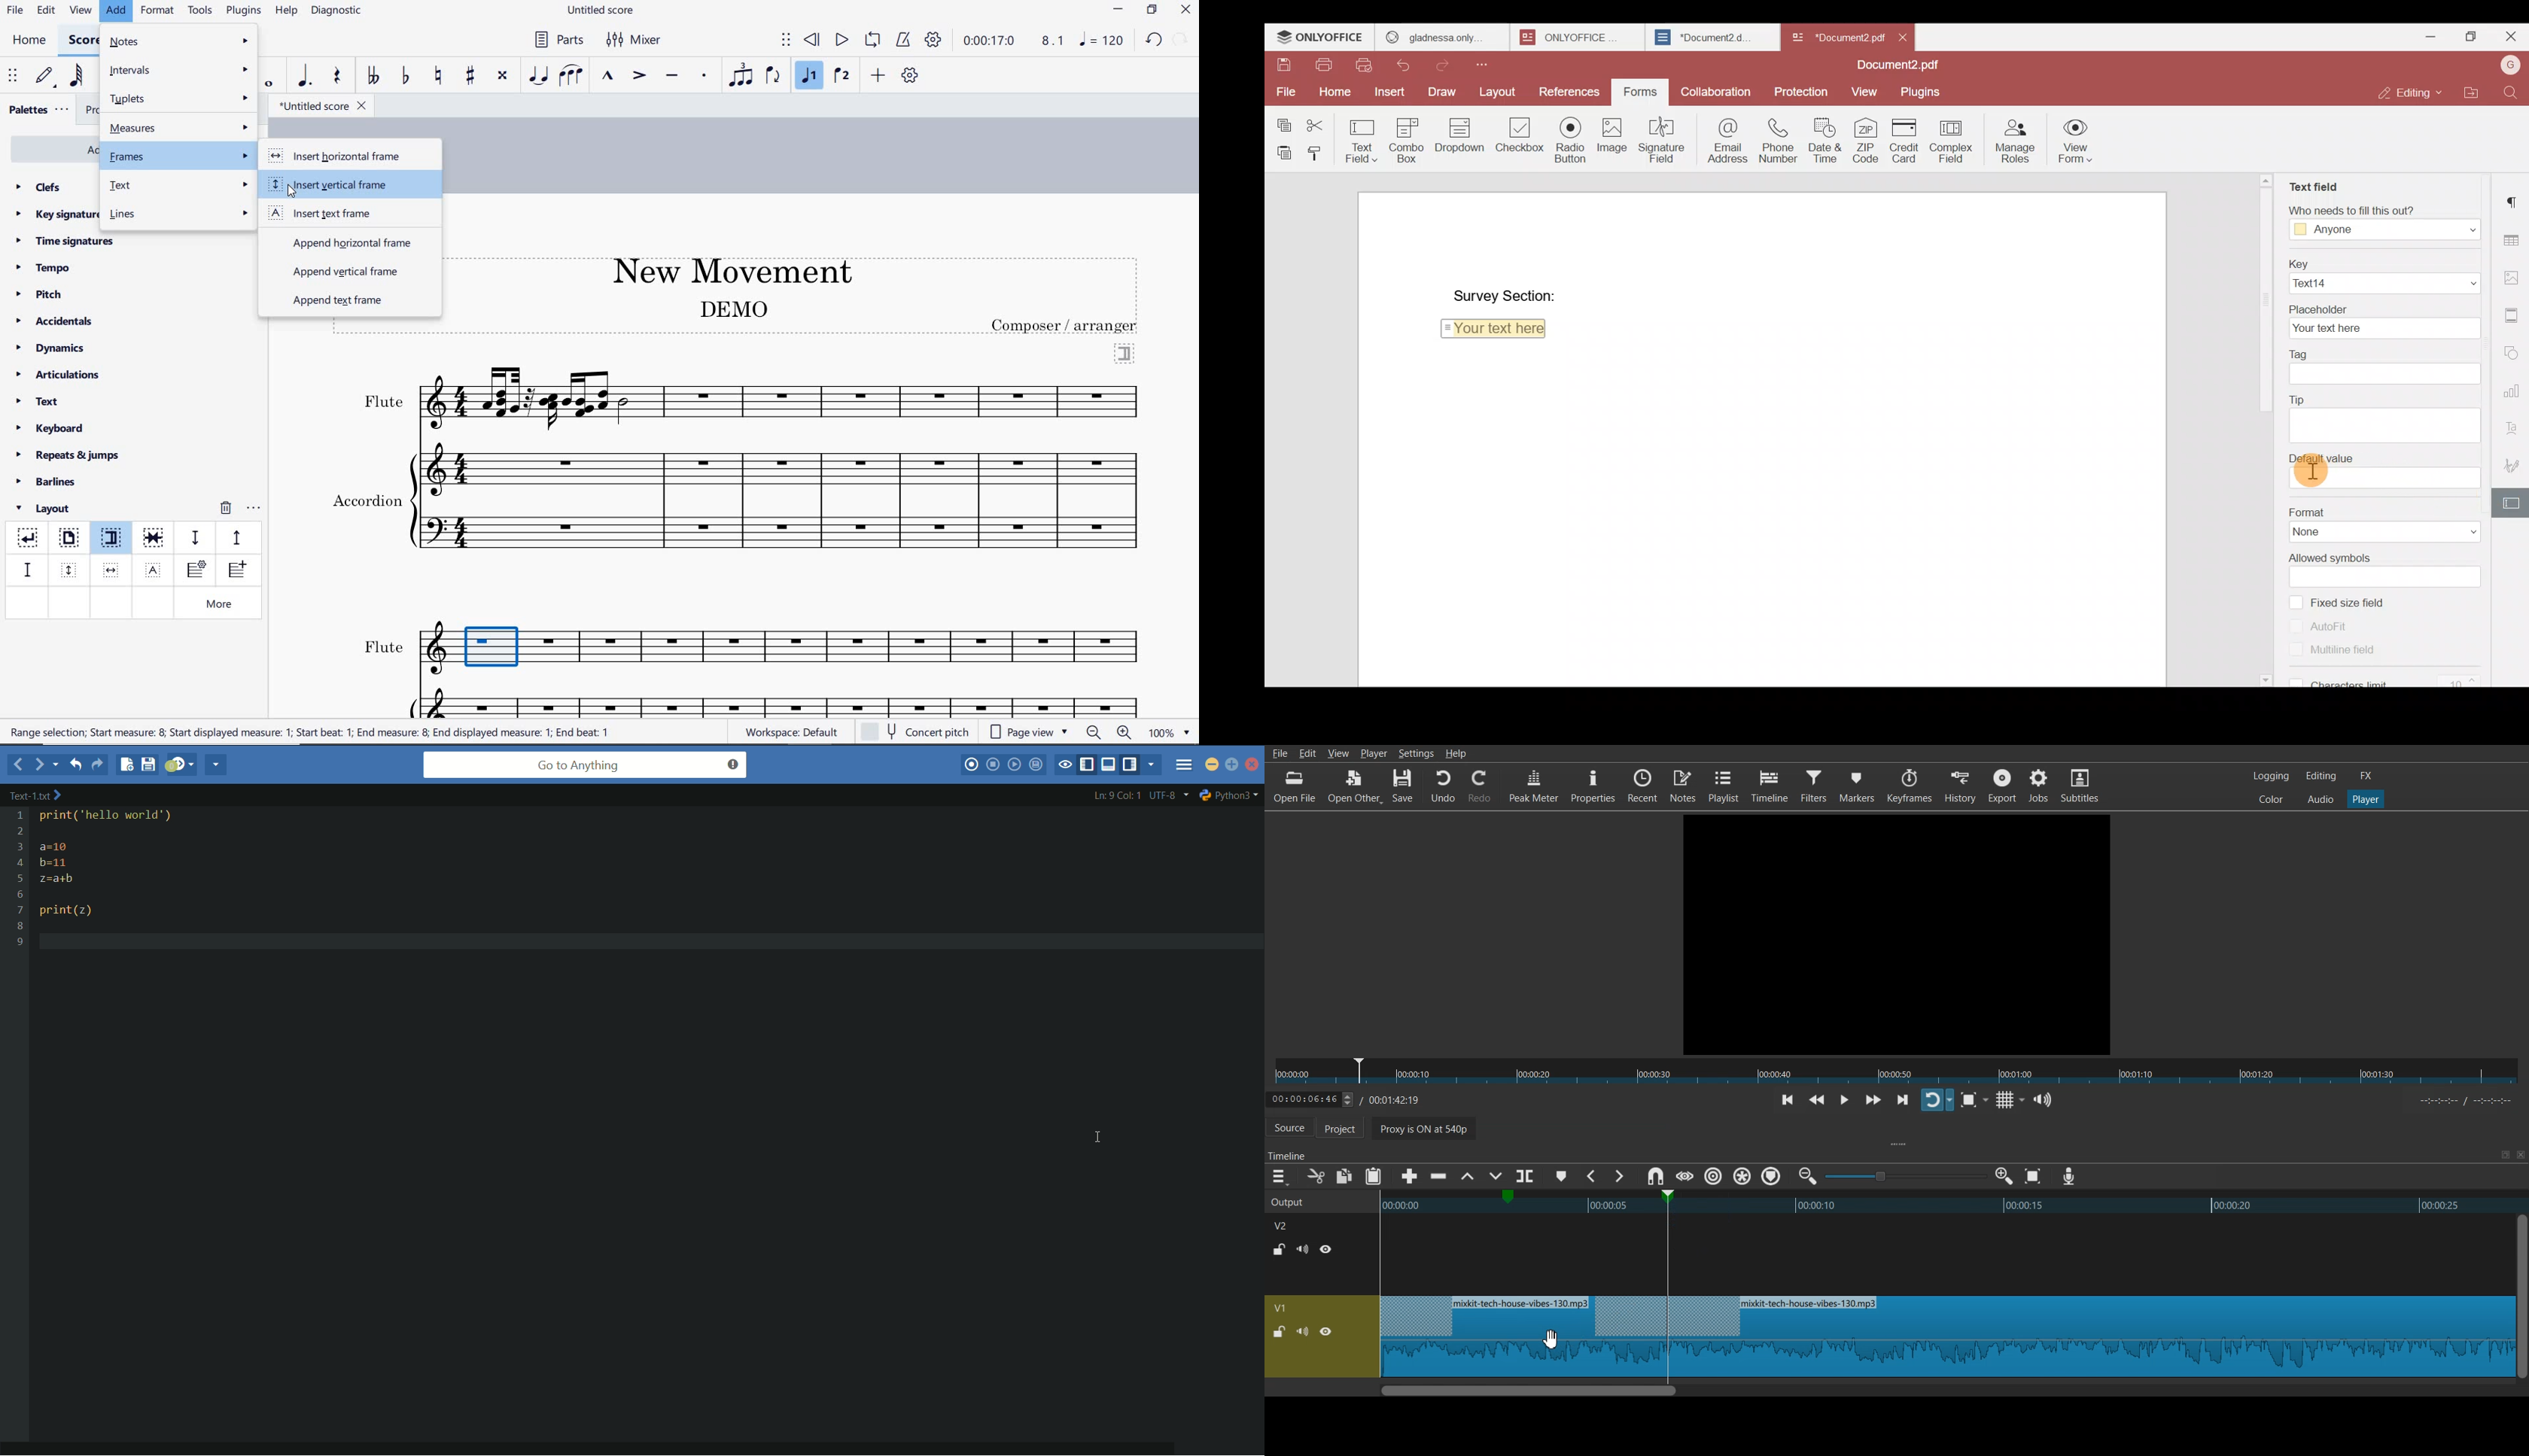 The width and height of the screenshot is (2548, 1456). What do you see at coordinates (309, 731) in the screenshot?
I see `text` at bounding box center [309, 731].